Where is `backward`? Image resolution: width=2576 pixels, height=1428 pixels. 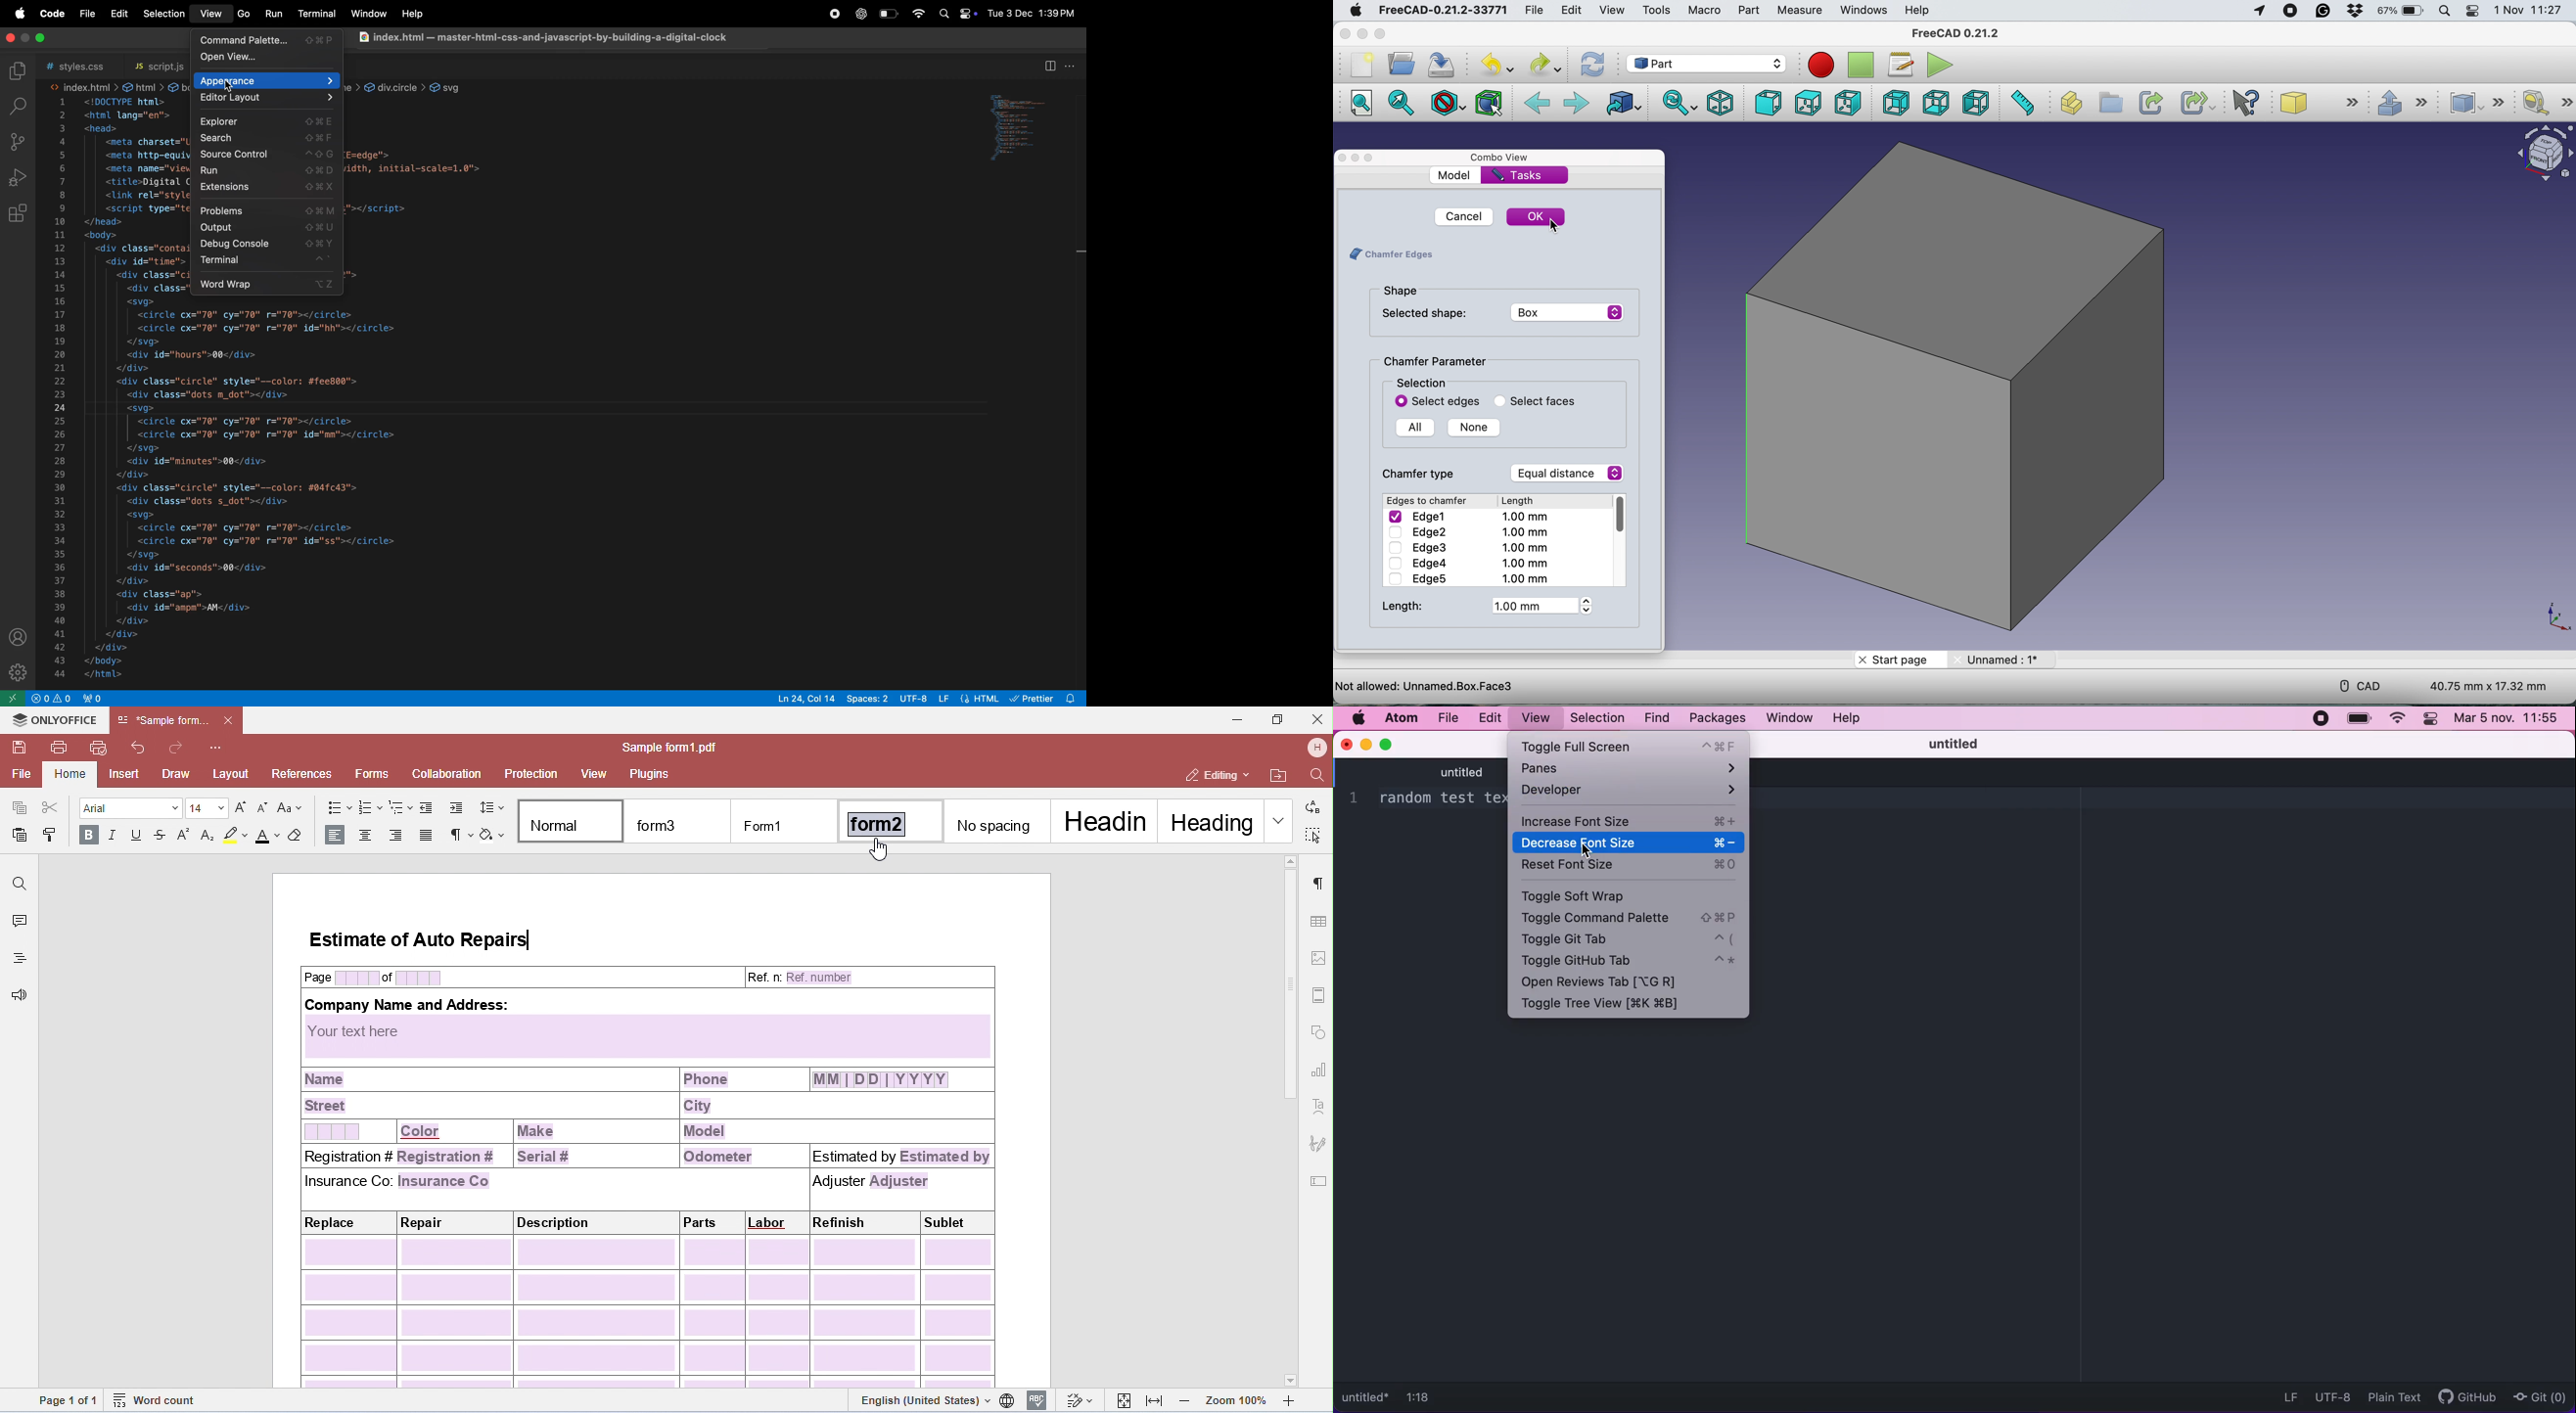
backward is located at coordinates (1538, 102).